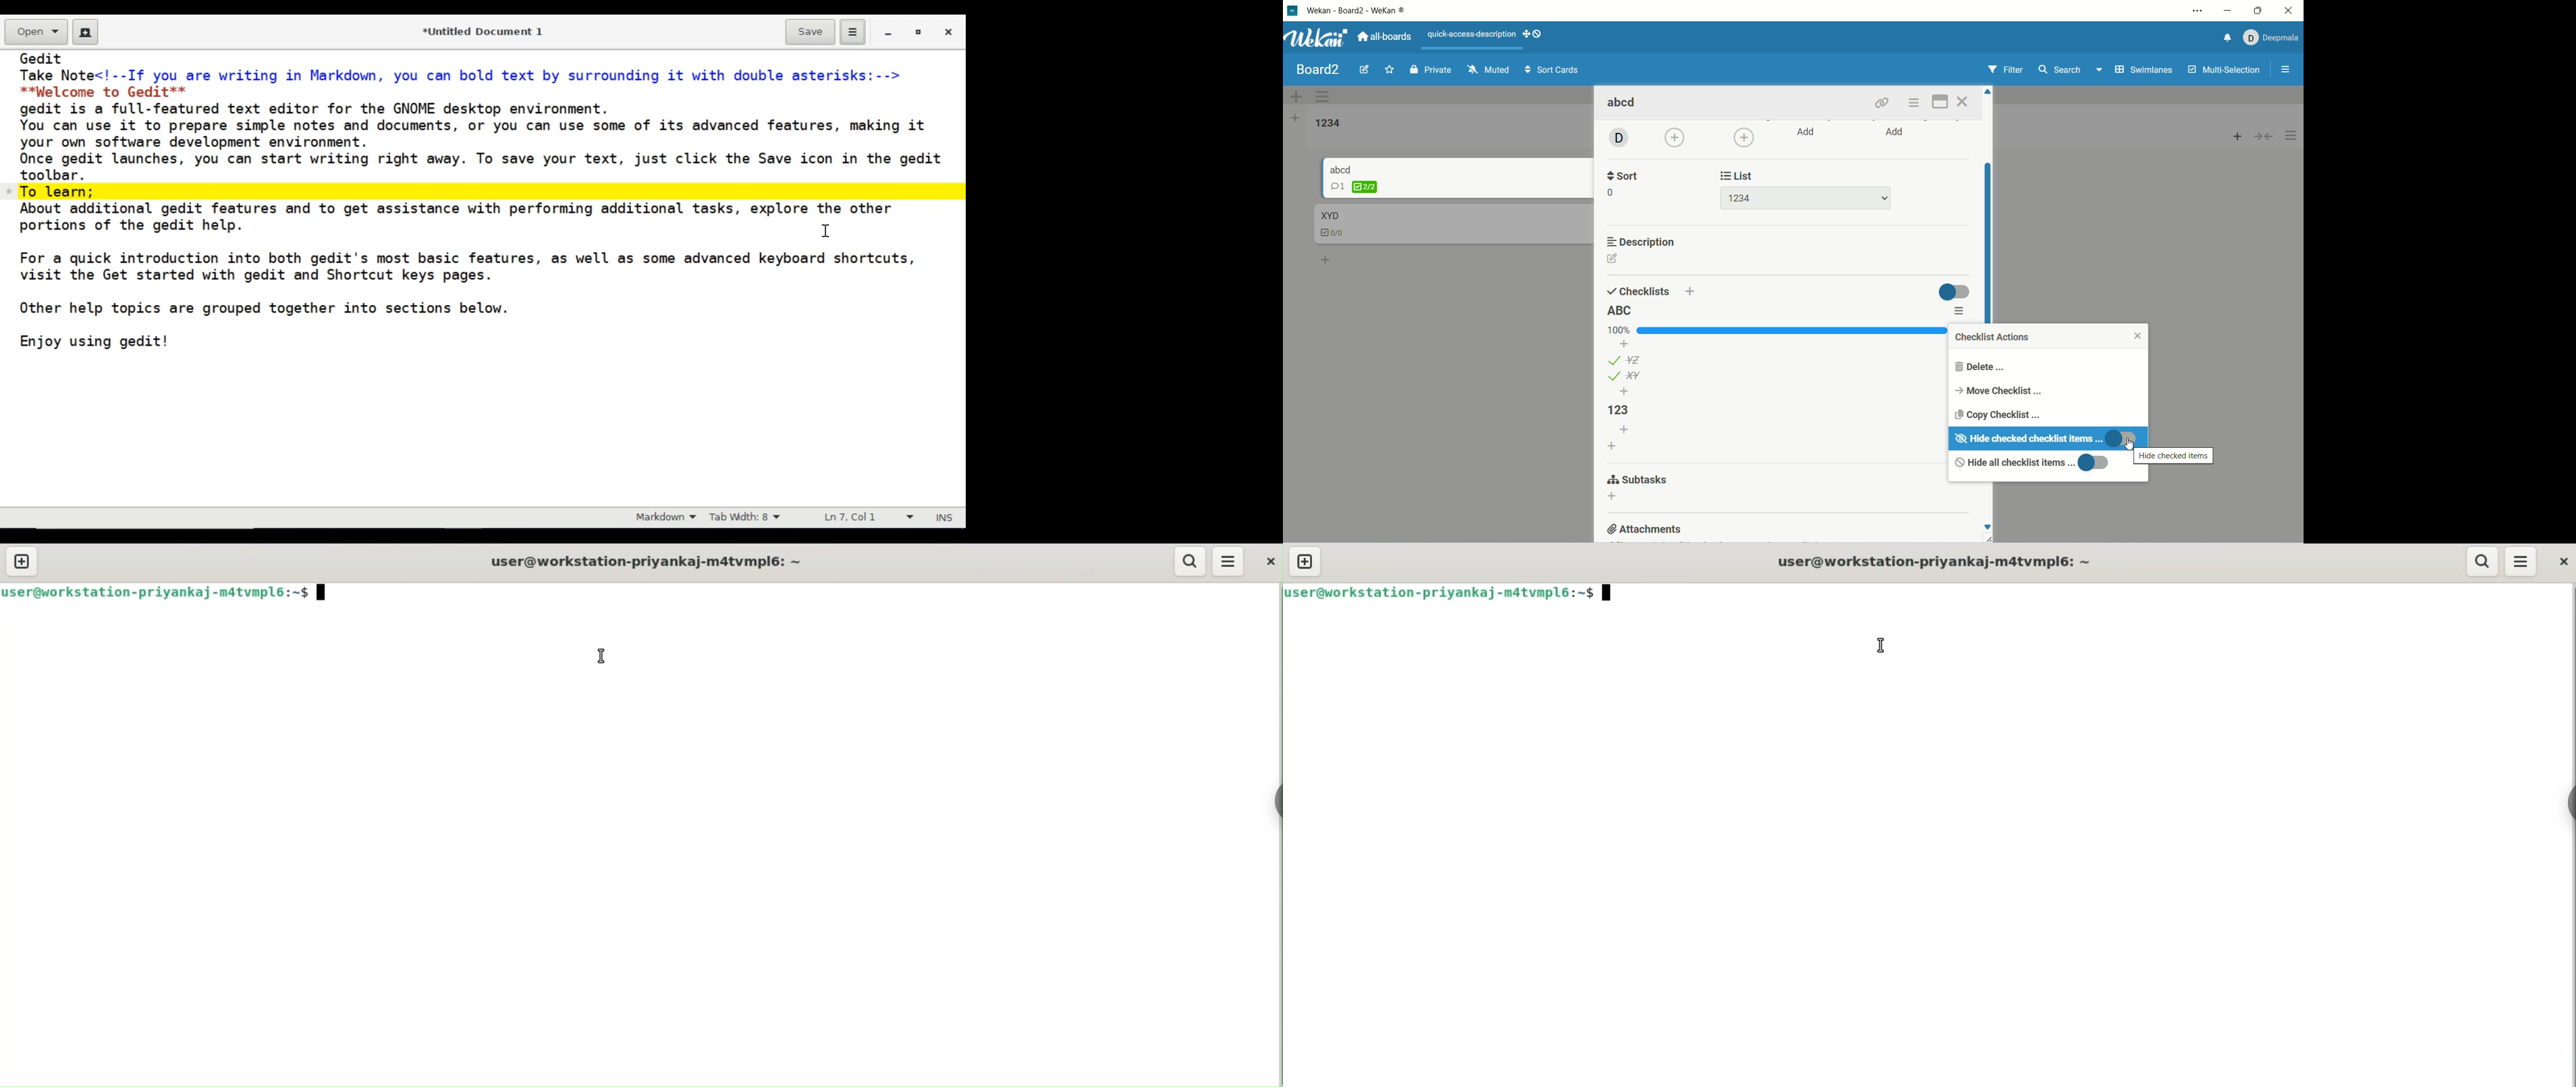 The height and width of the screenshot is (1092, 2576). What do you see at coordinates (2522, 561) in the screenshot?
I see `menu` at bounding box center [2522, 561].